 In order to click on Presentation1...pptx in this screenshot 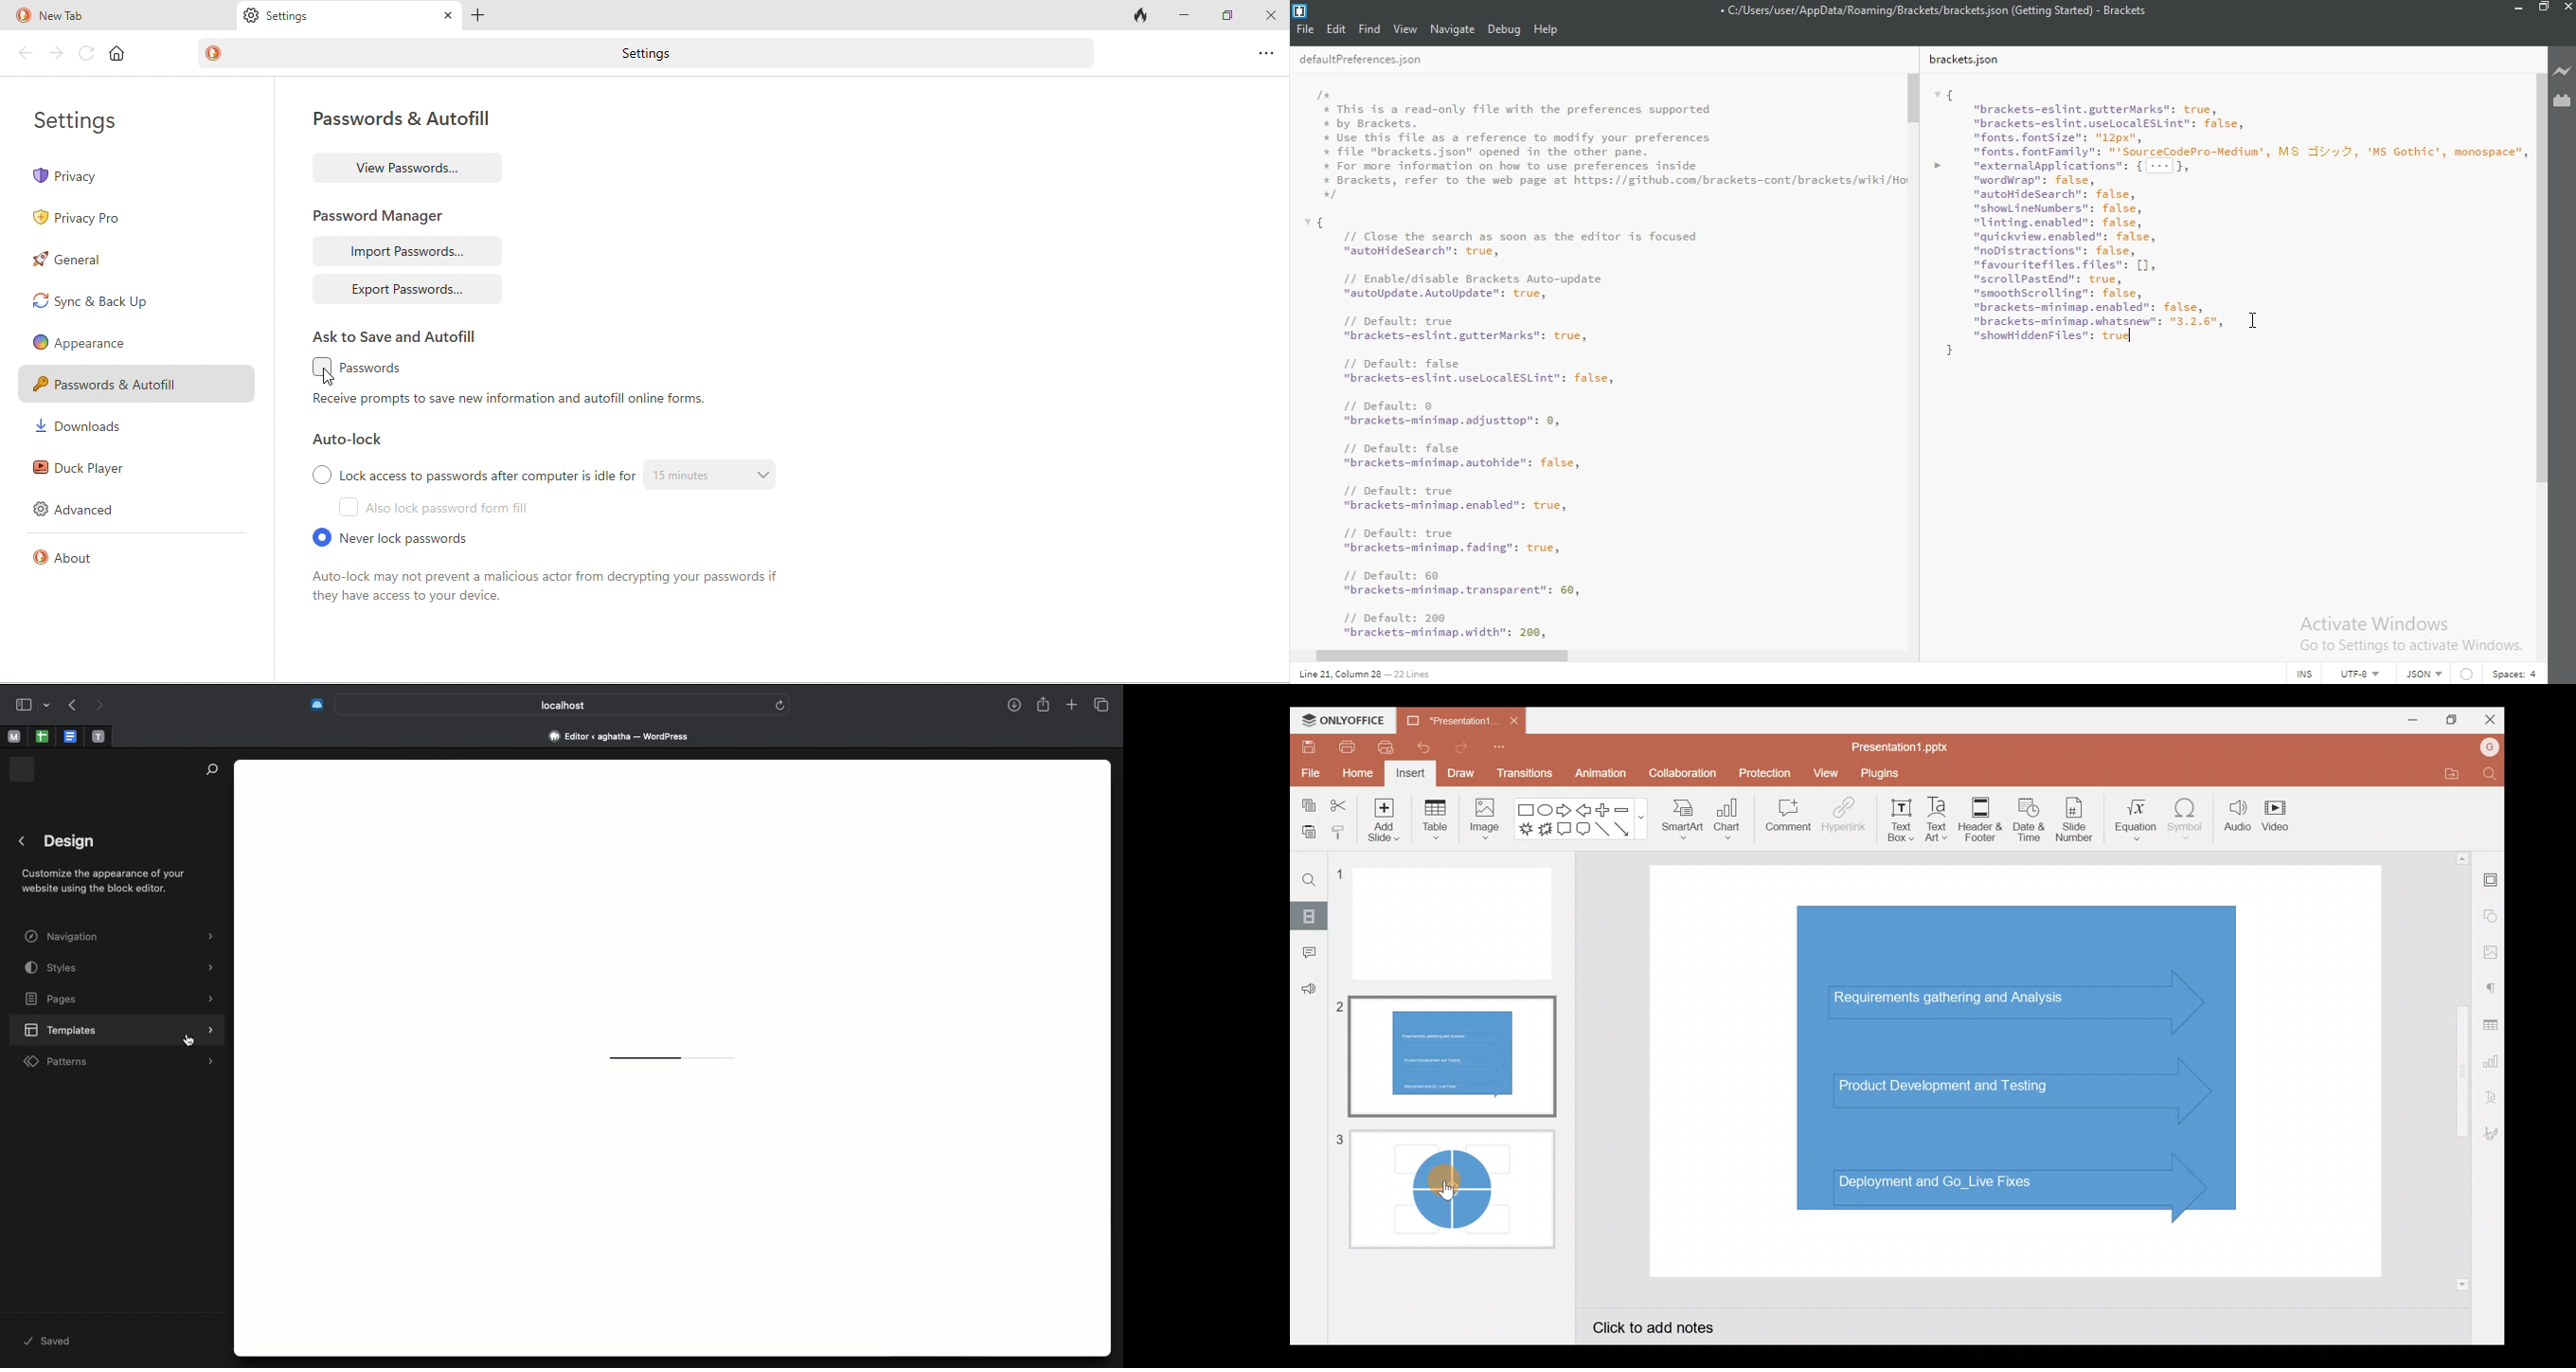, I will do `click(1903, 747)`.